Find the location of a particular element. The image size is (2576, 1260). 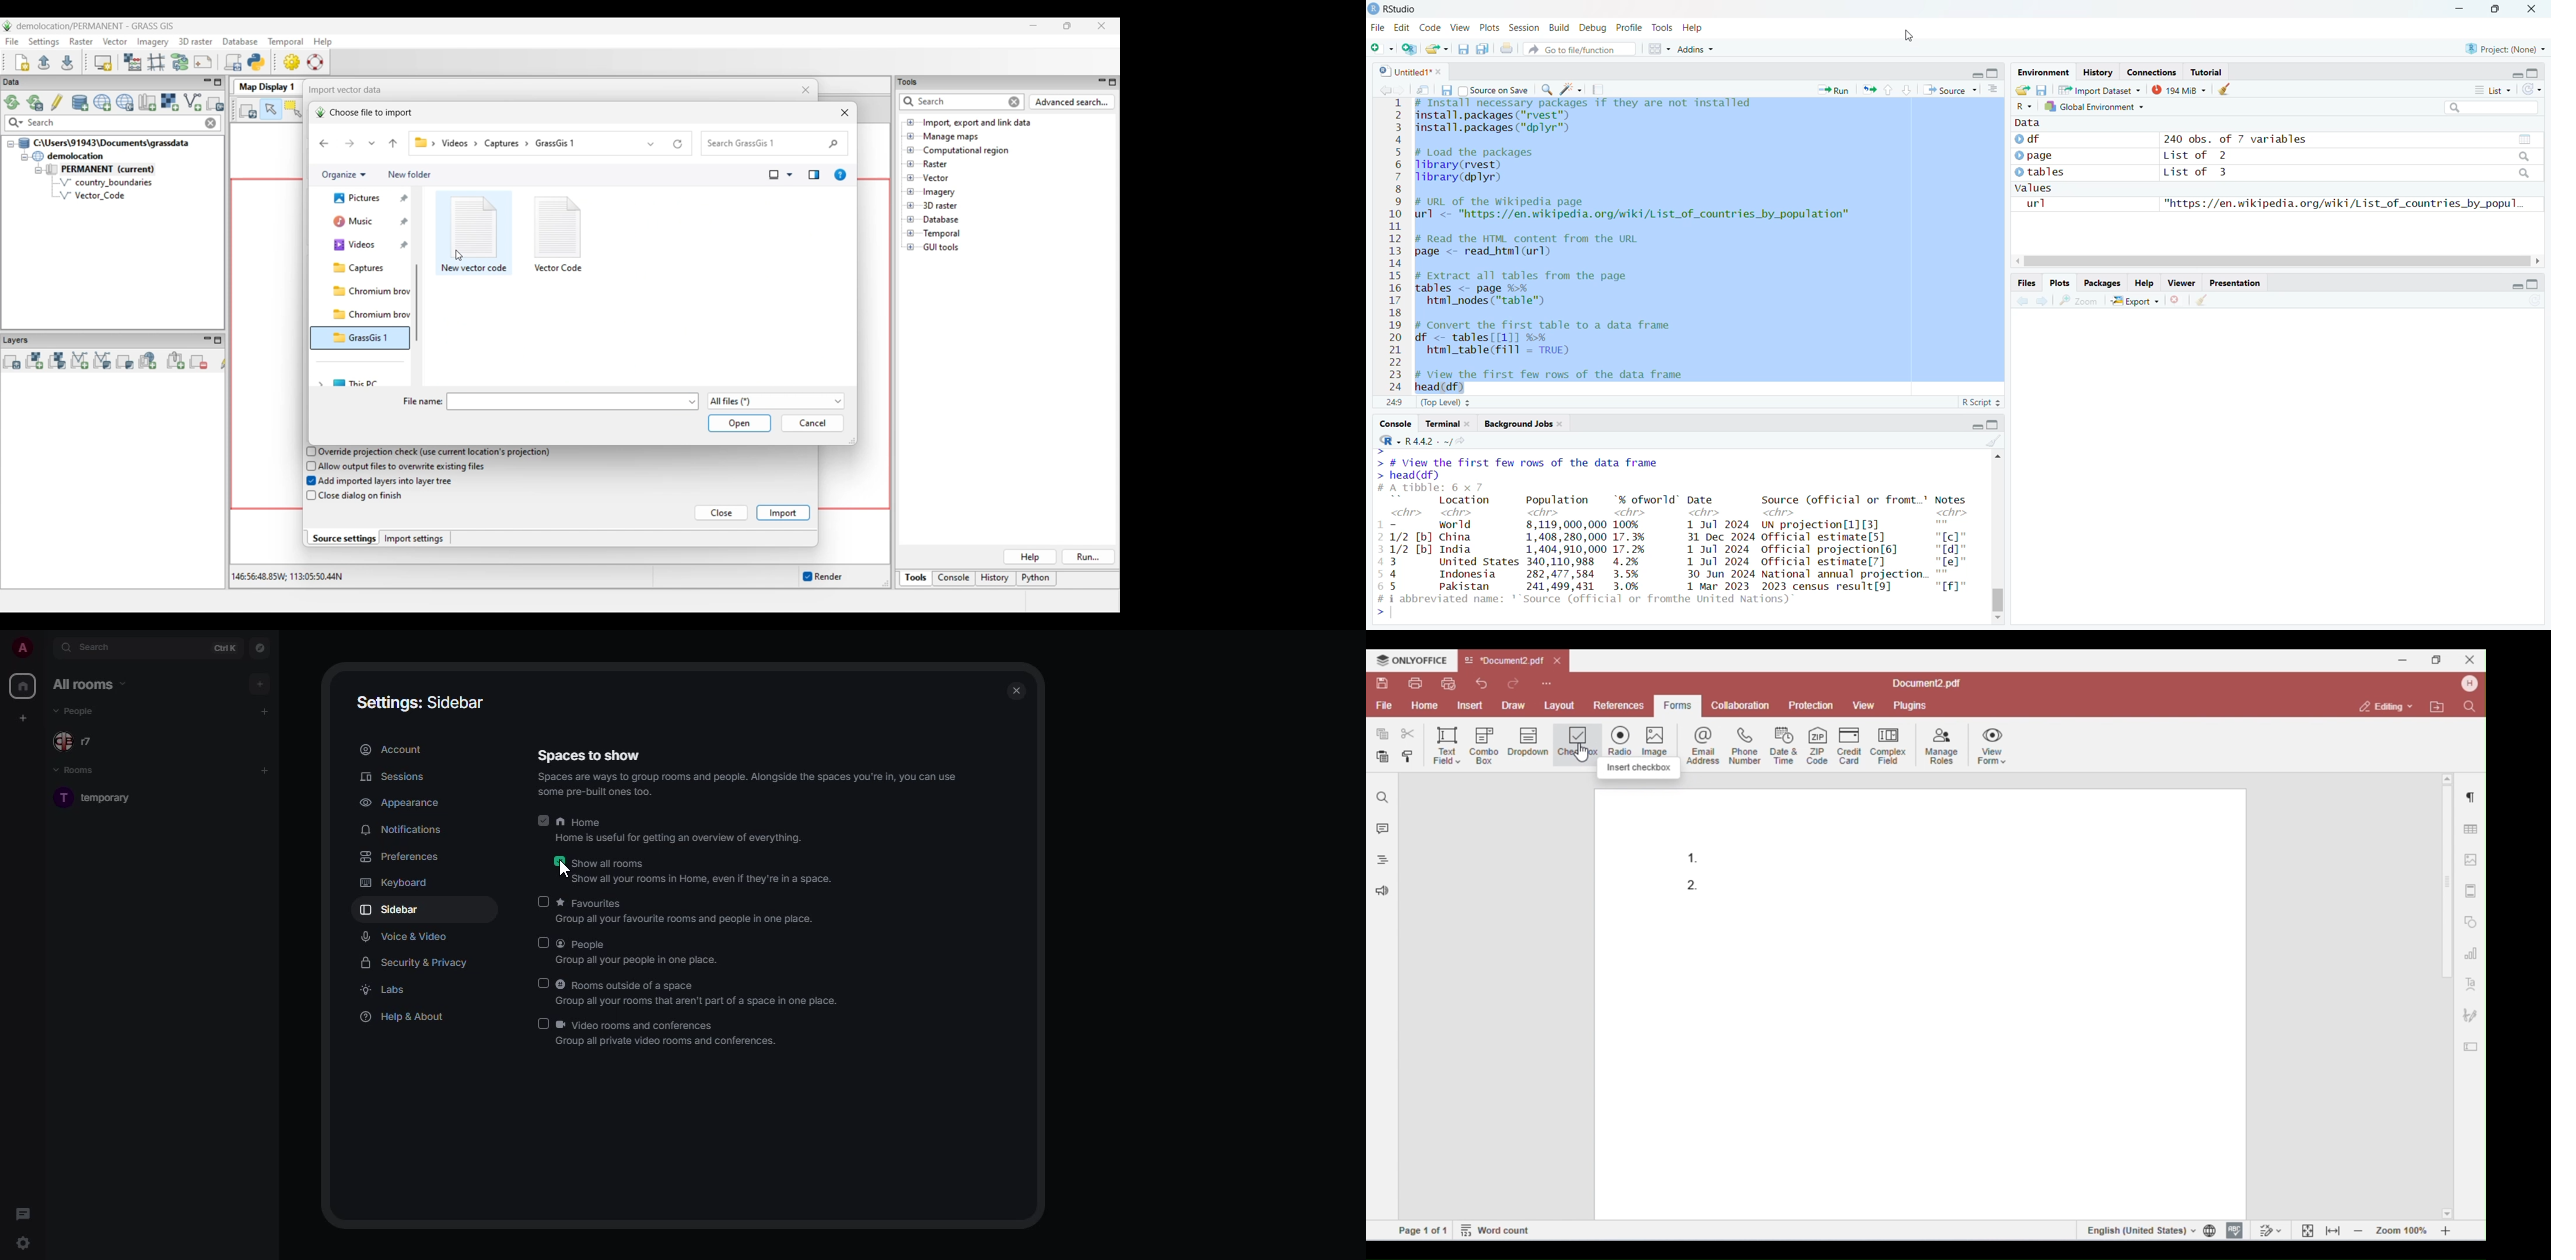

search is located at coordinates (1548, 90).